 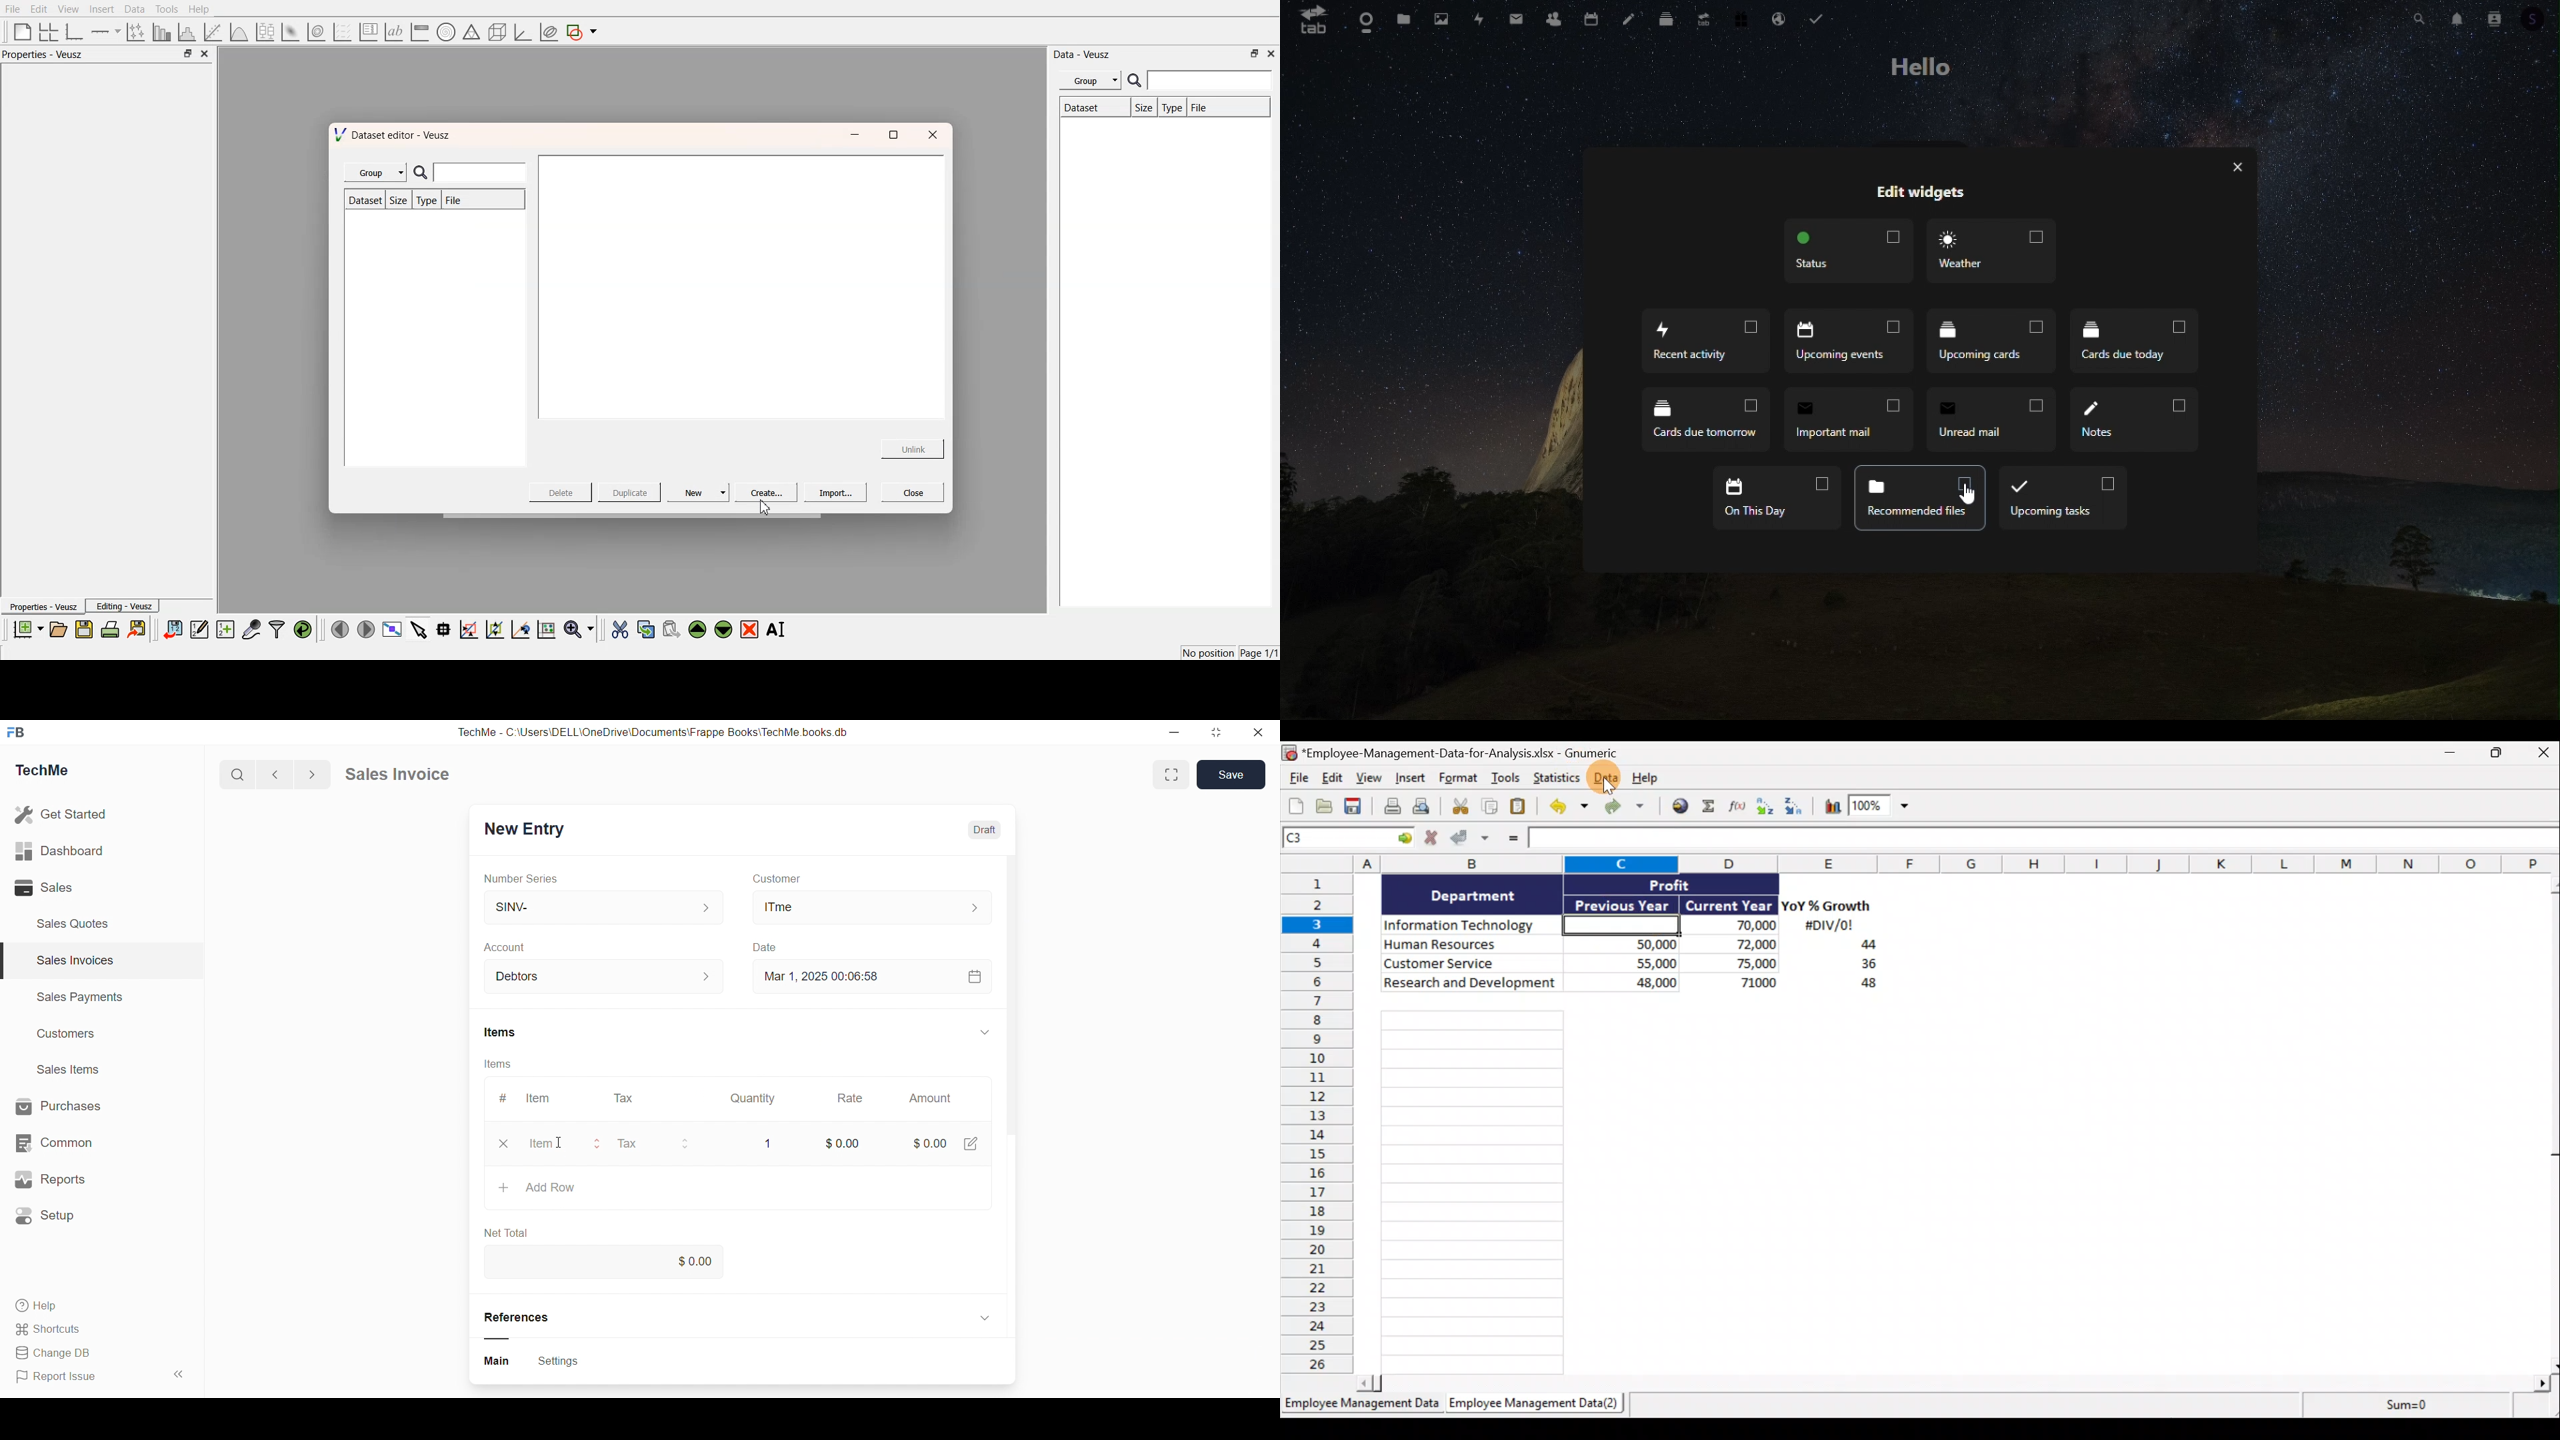 What do you see at coordinates (699, 630) in the screenshot?
I see `move the selected widgets up` at bounding box center [699, 630].